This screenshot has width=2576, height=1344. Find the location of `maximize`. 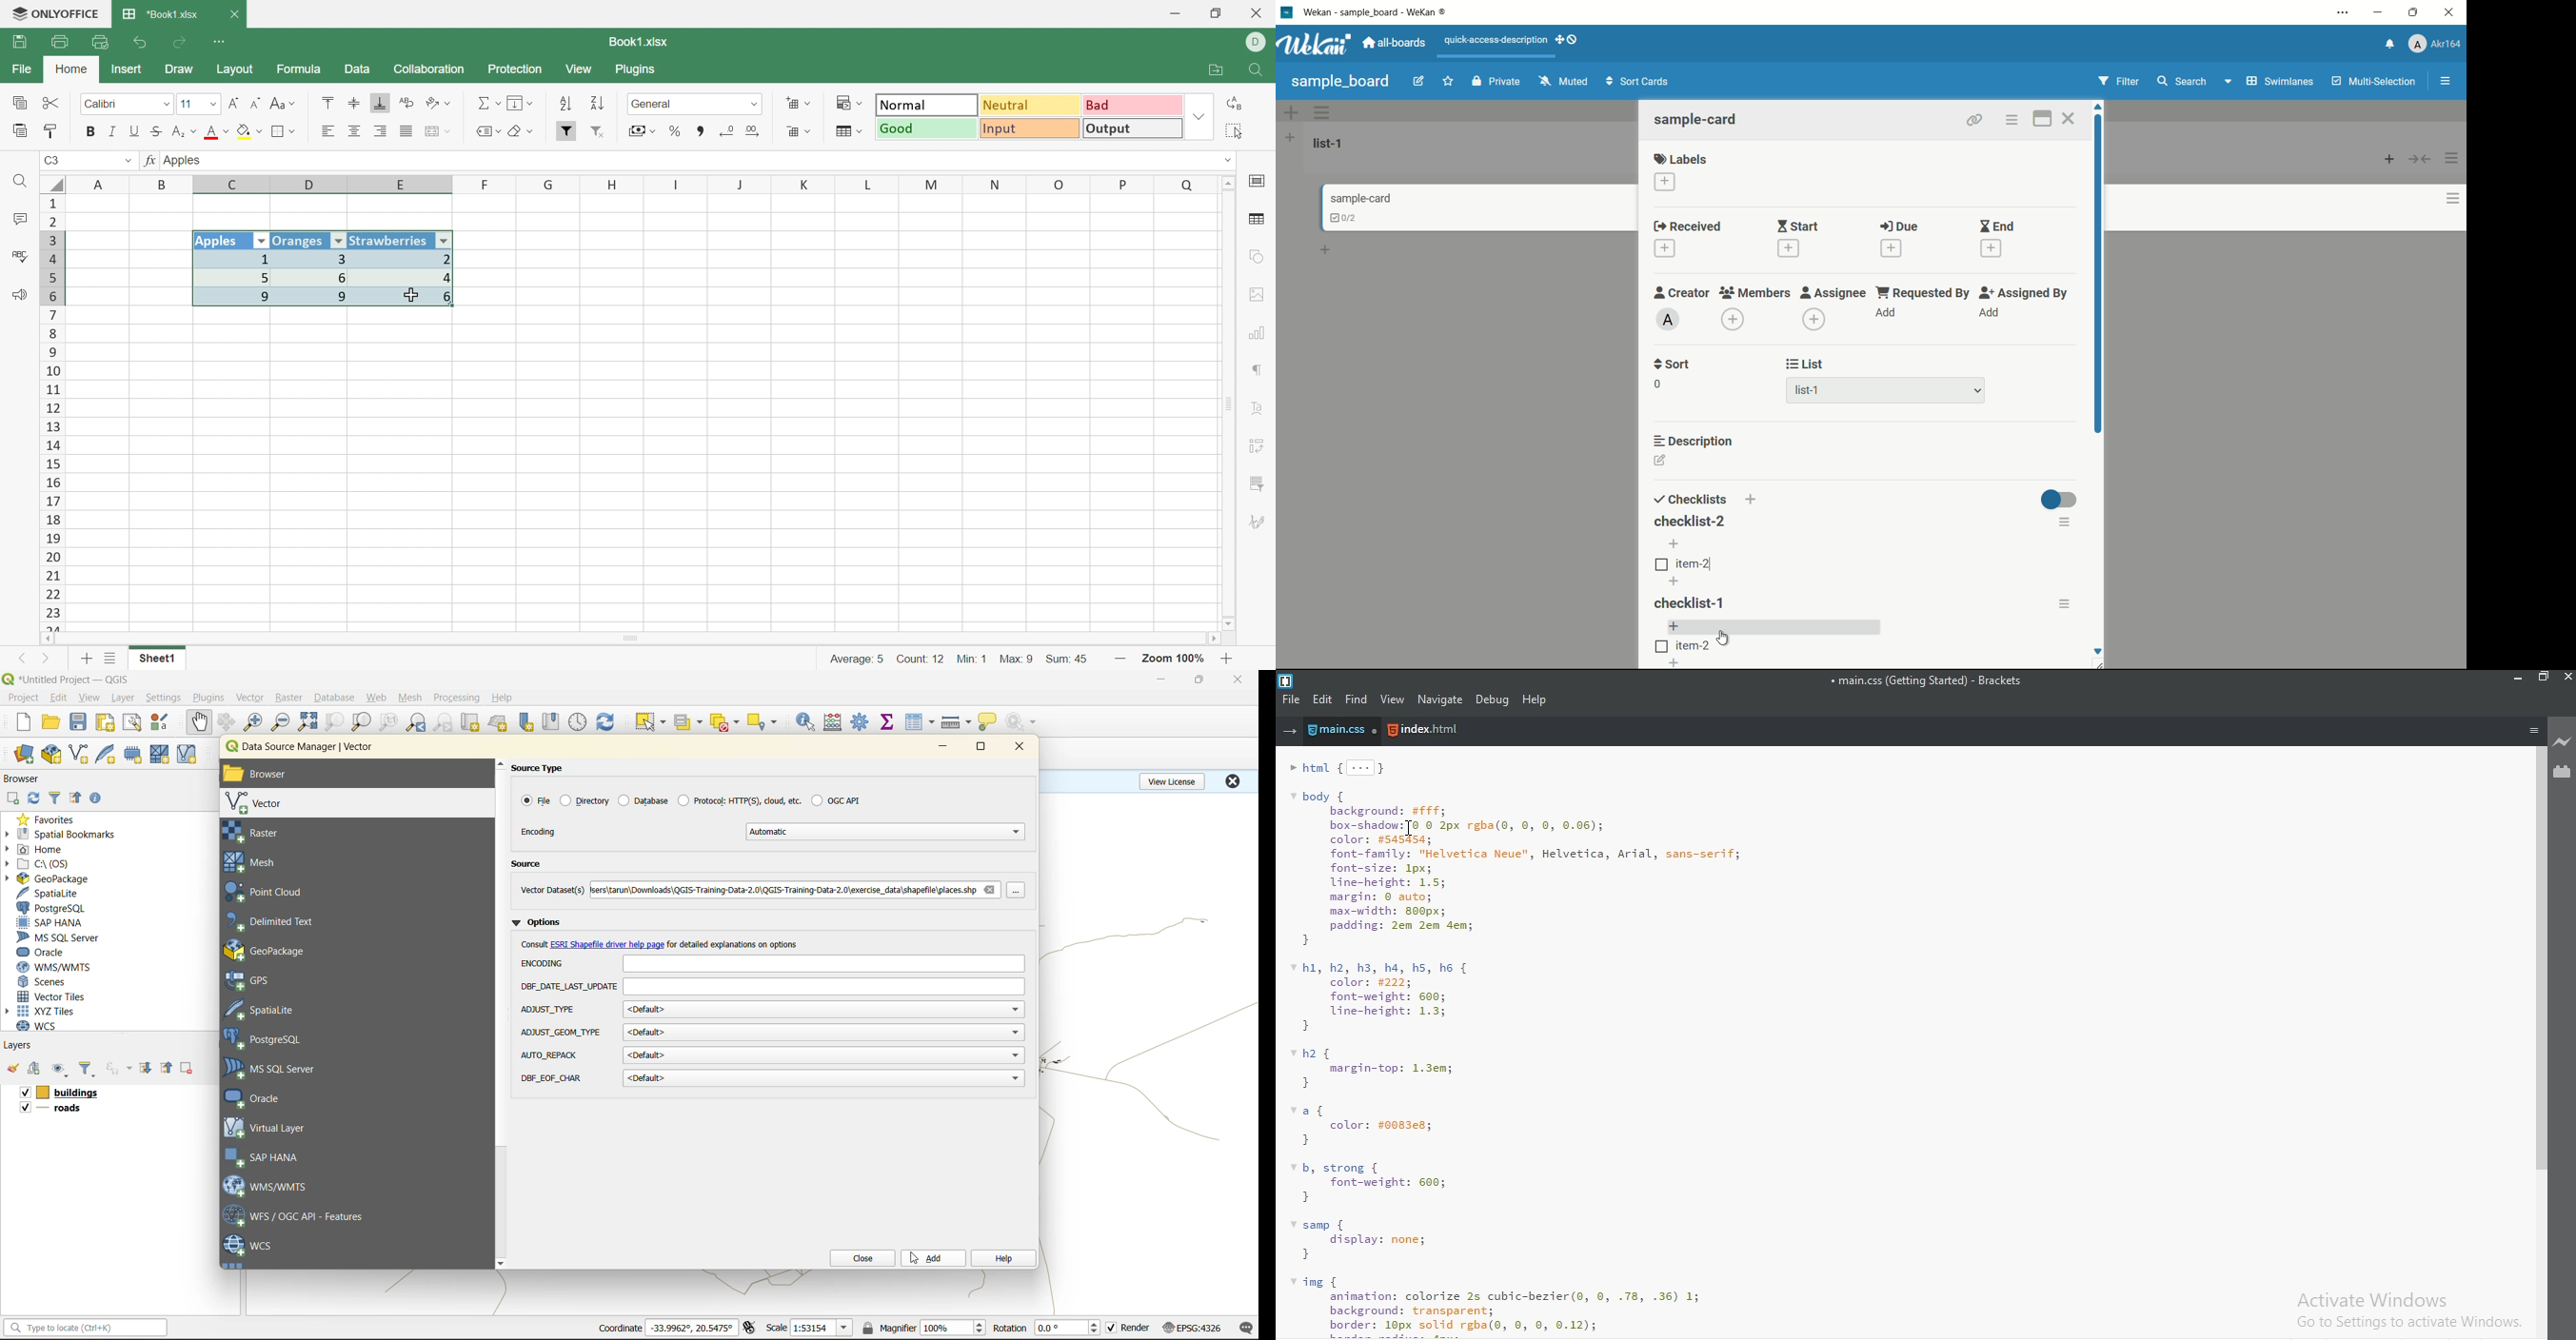

maximize is located at coordinates (1201, 680).